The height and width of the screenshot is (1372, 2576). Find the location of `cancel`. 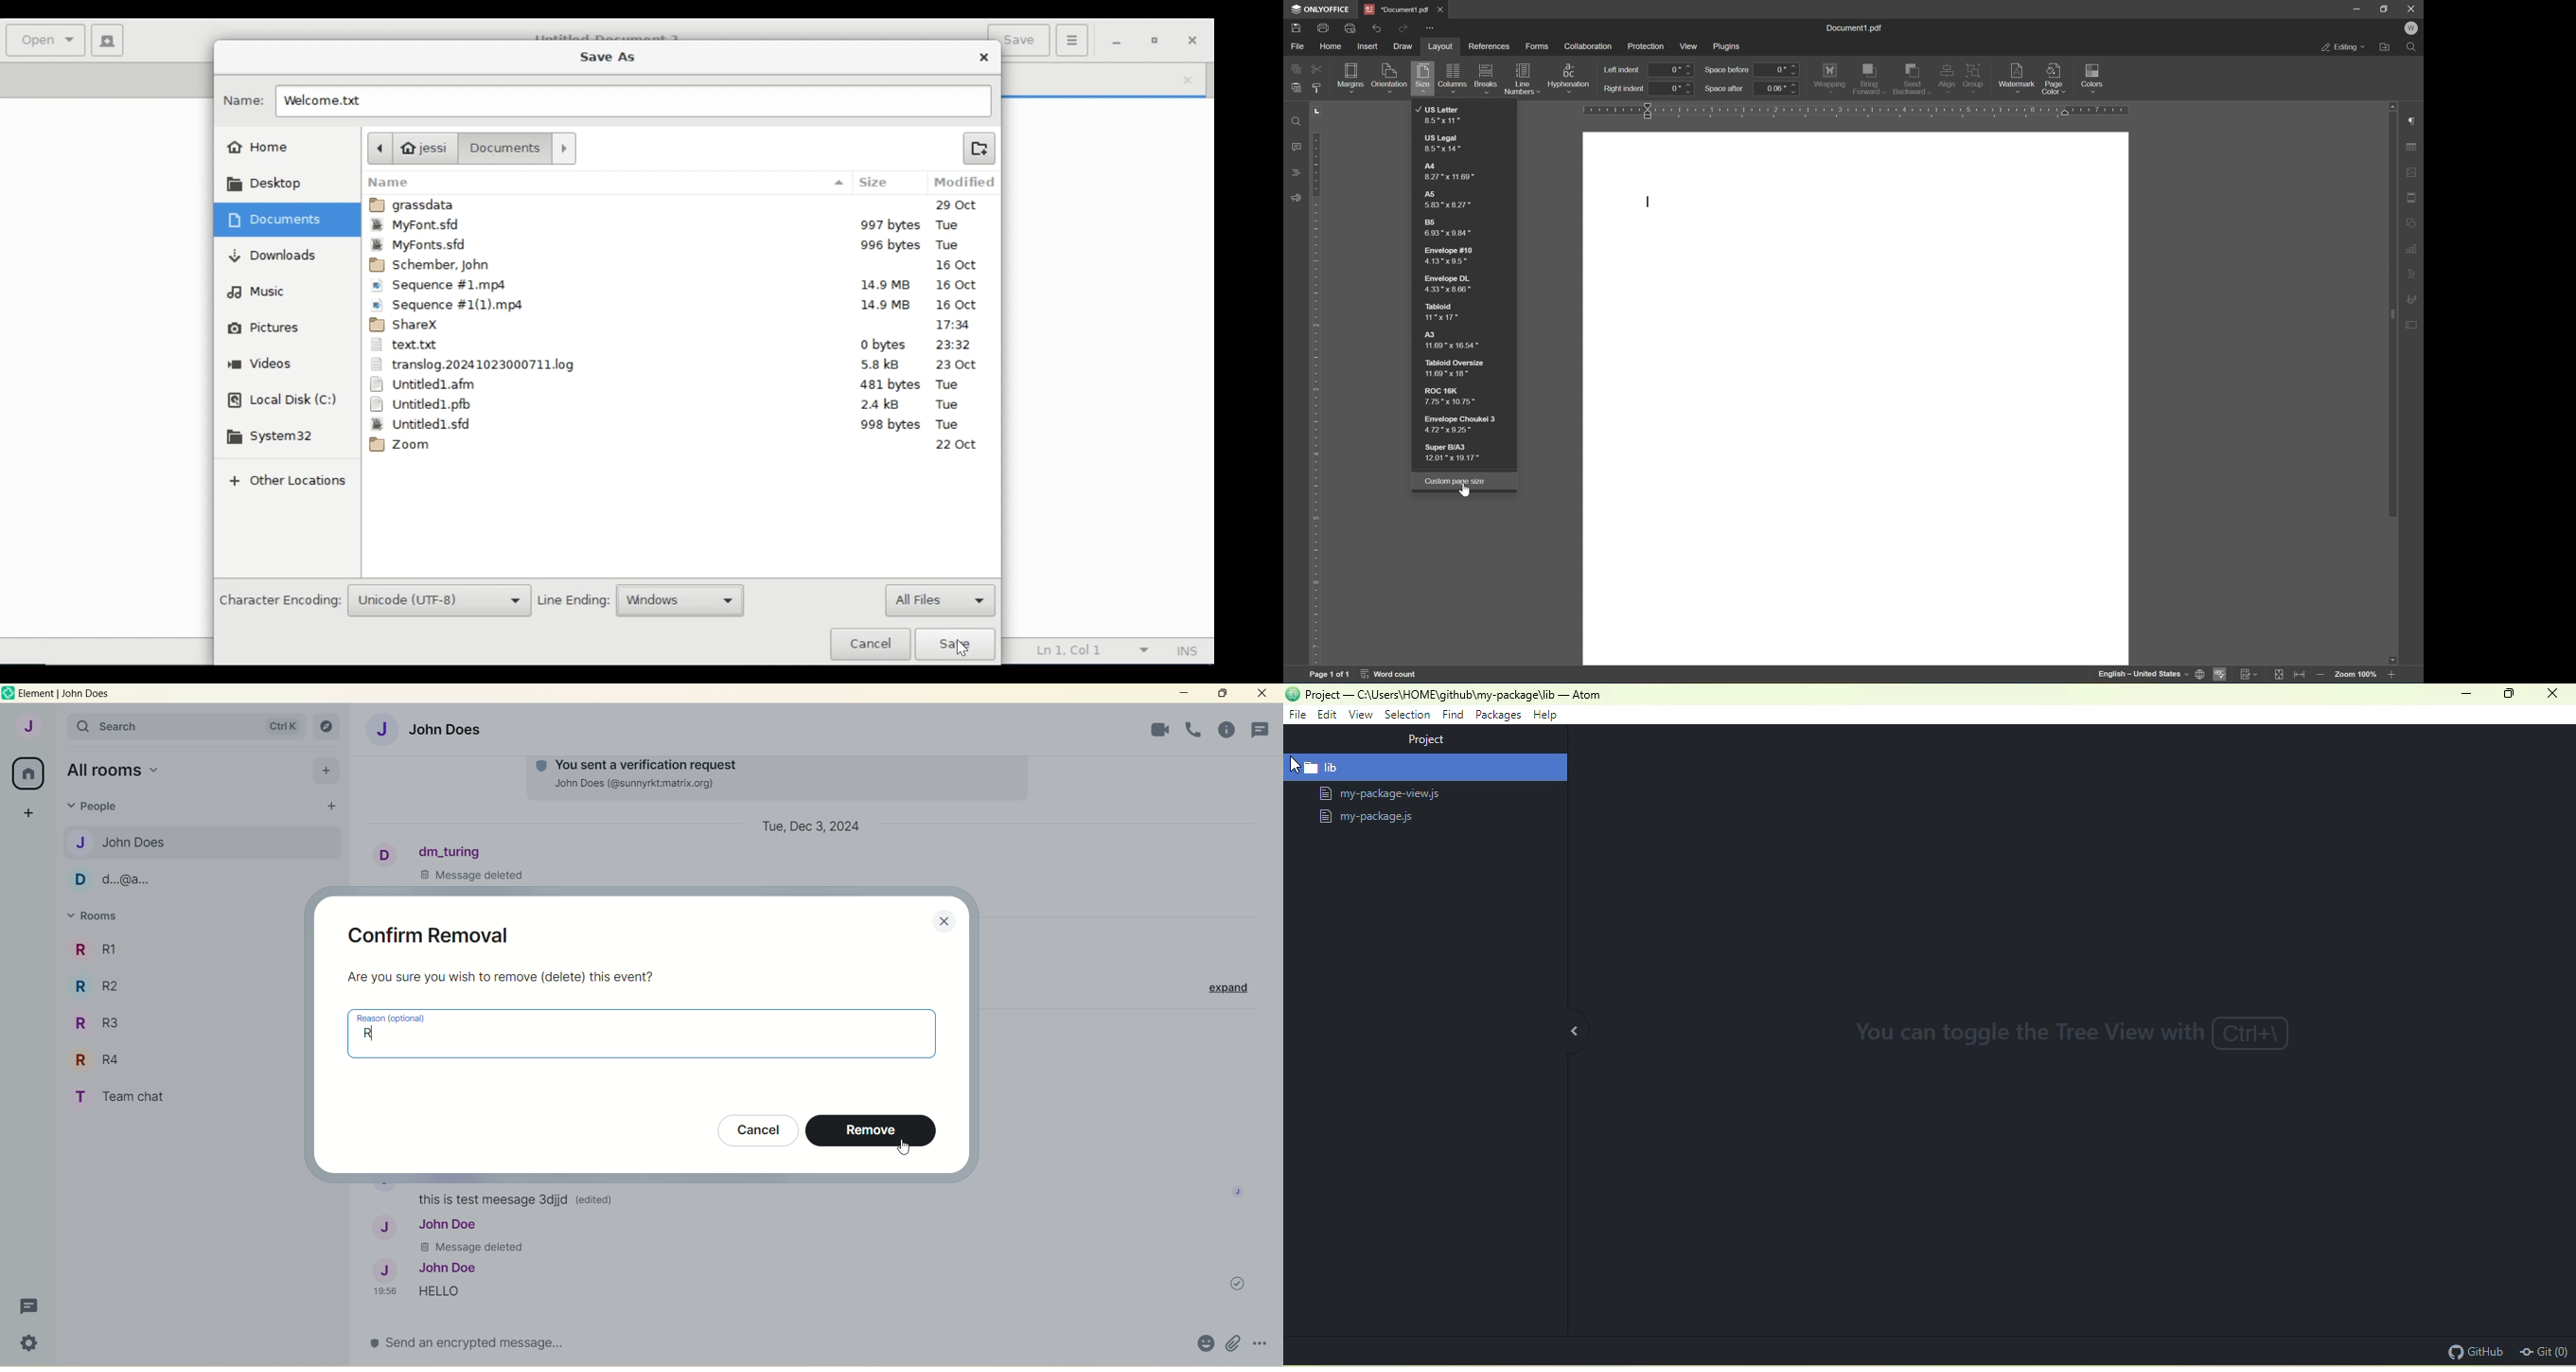

cancel is located at coordinates (755, 1132).